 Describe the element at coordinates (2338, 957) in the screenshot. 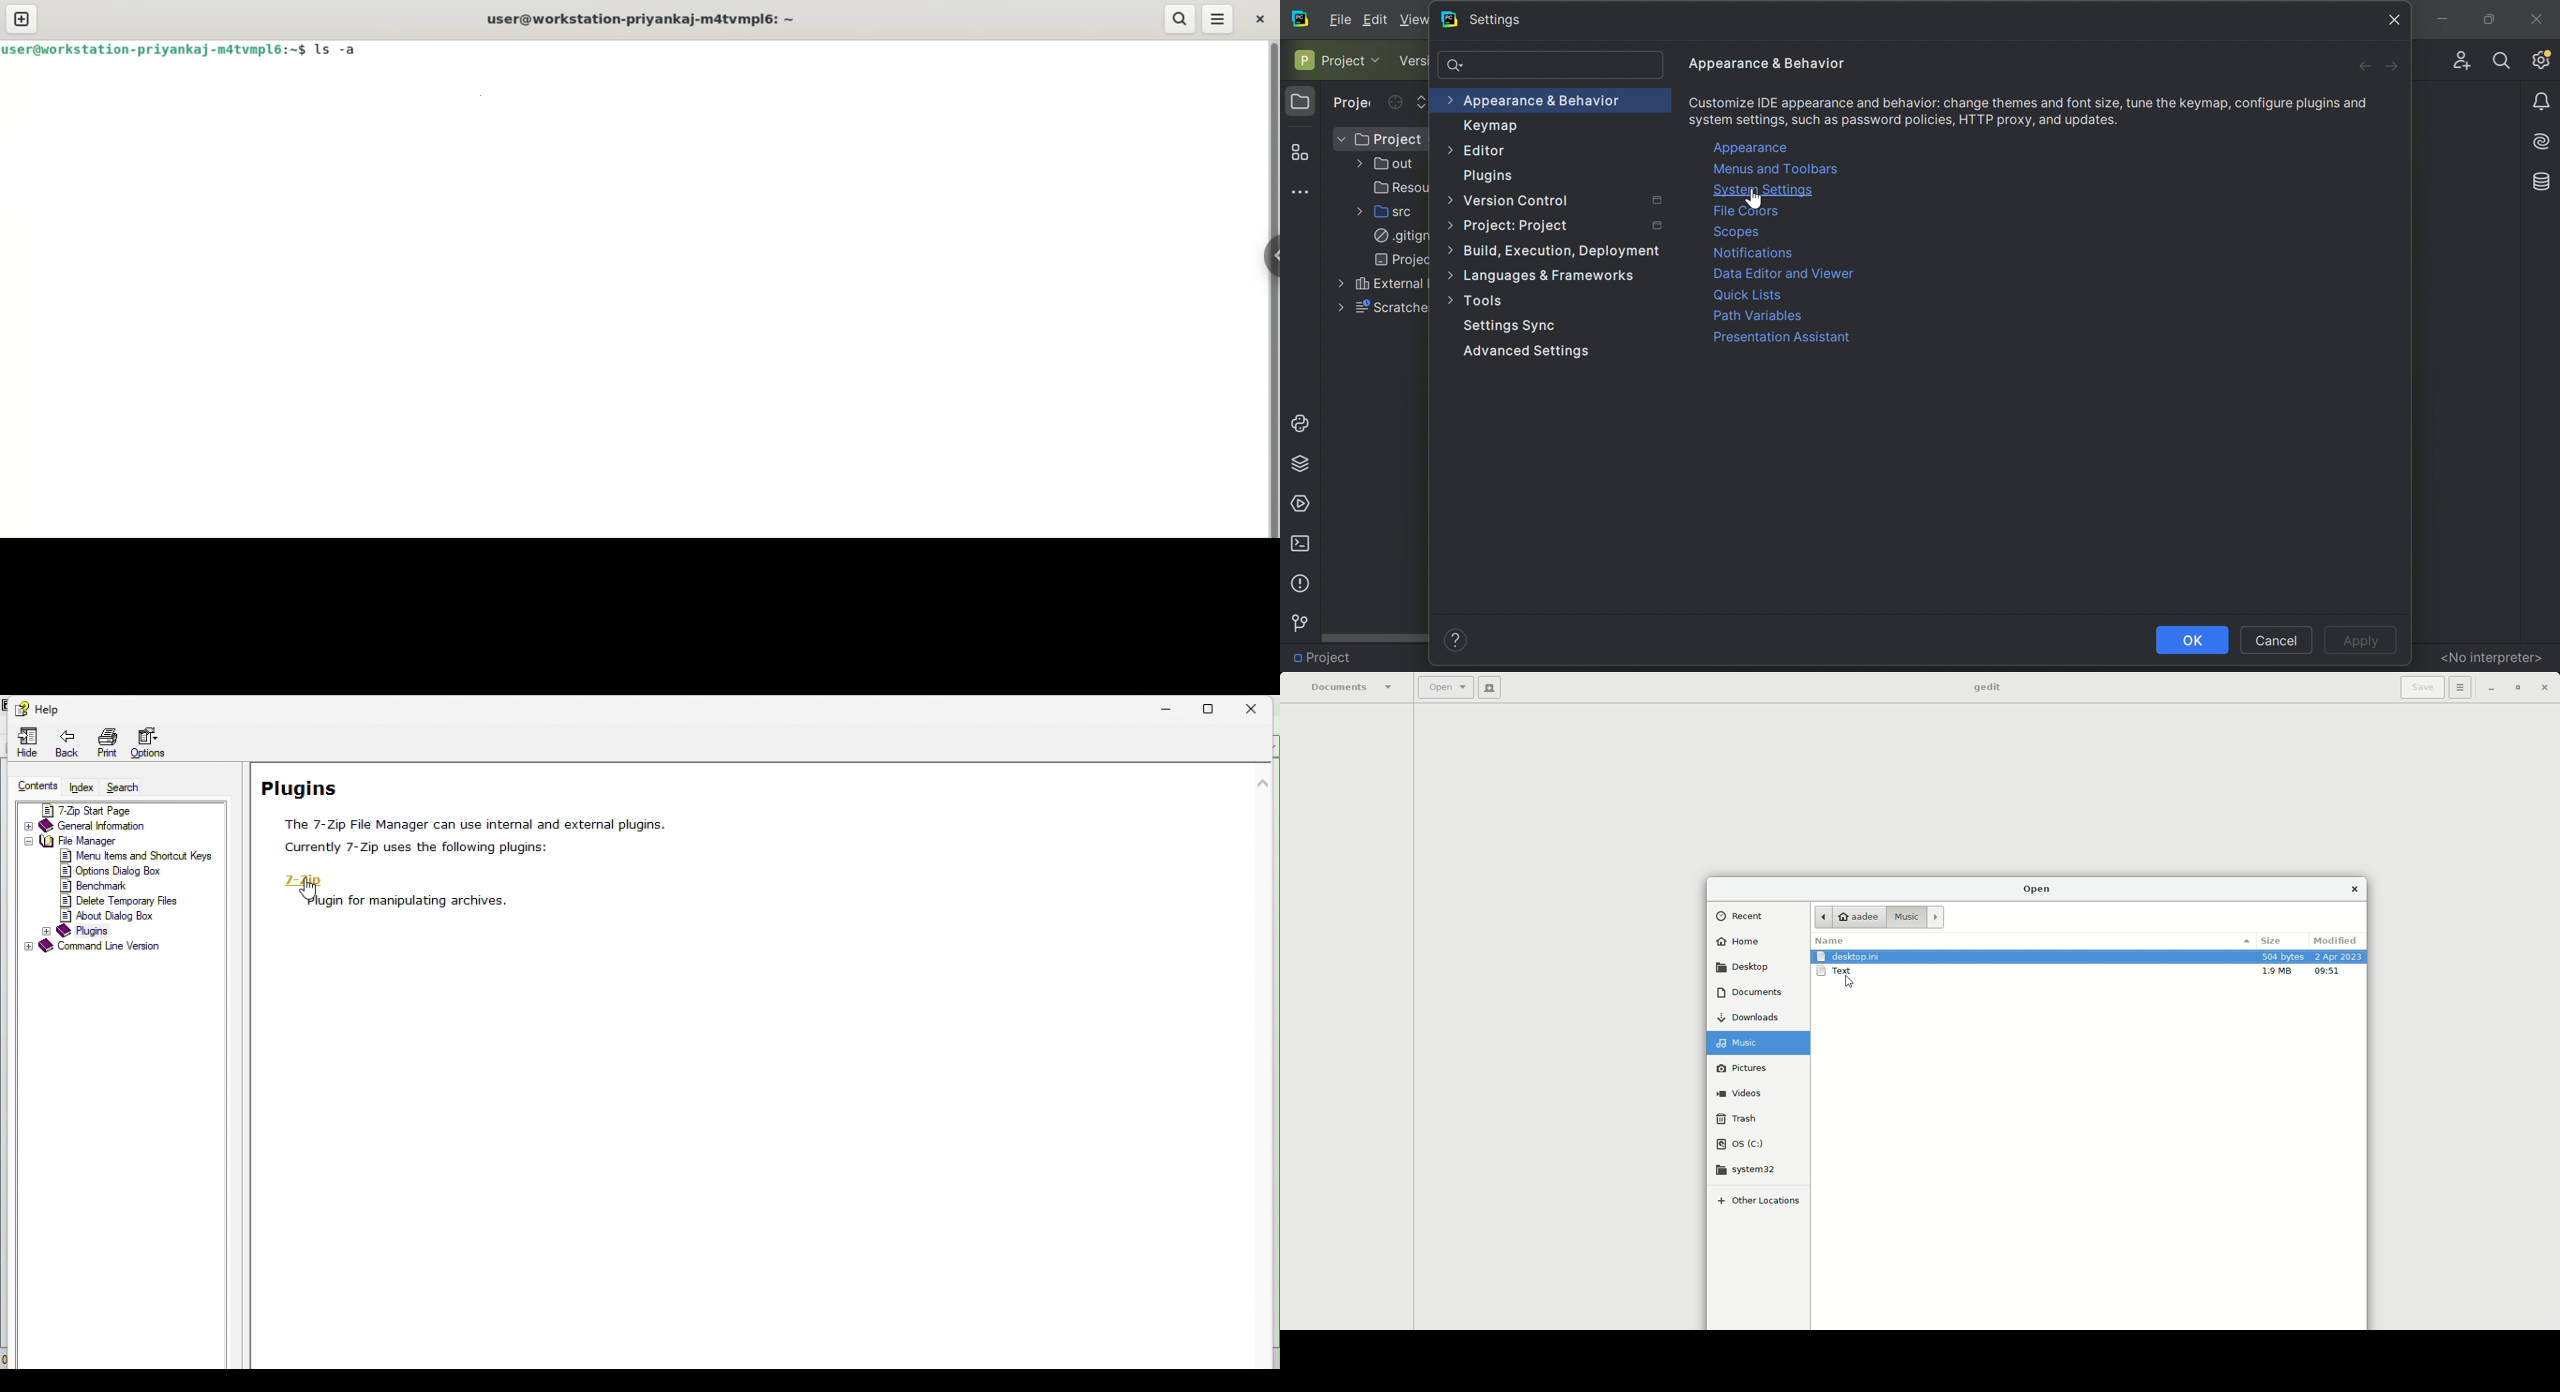

I see `date` at that location.